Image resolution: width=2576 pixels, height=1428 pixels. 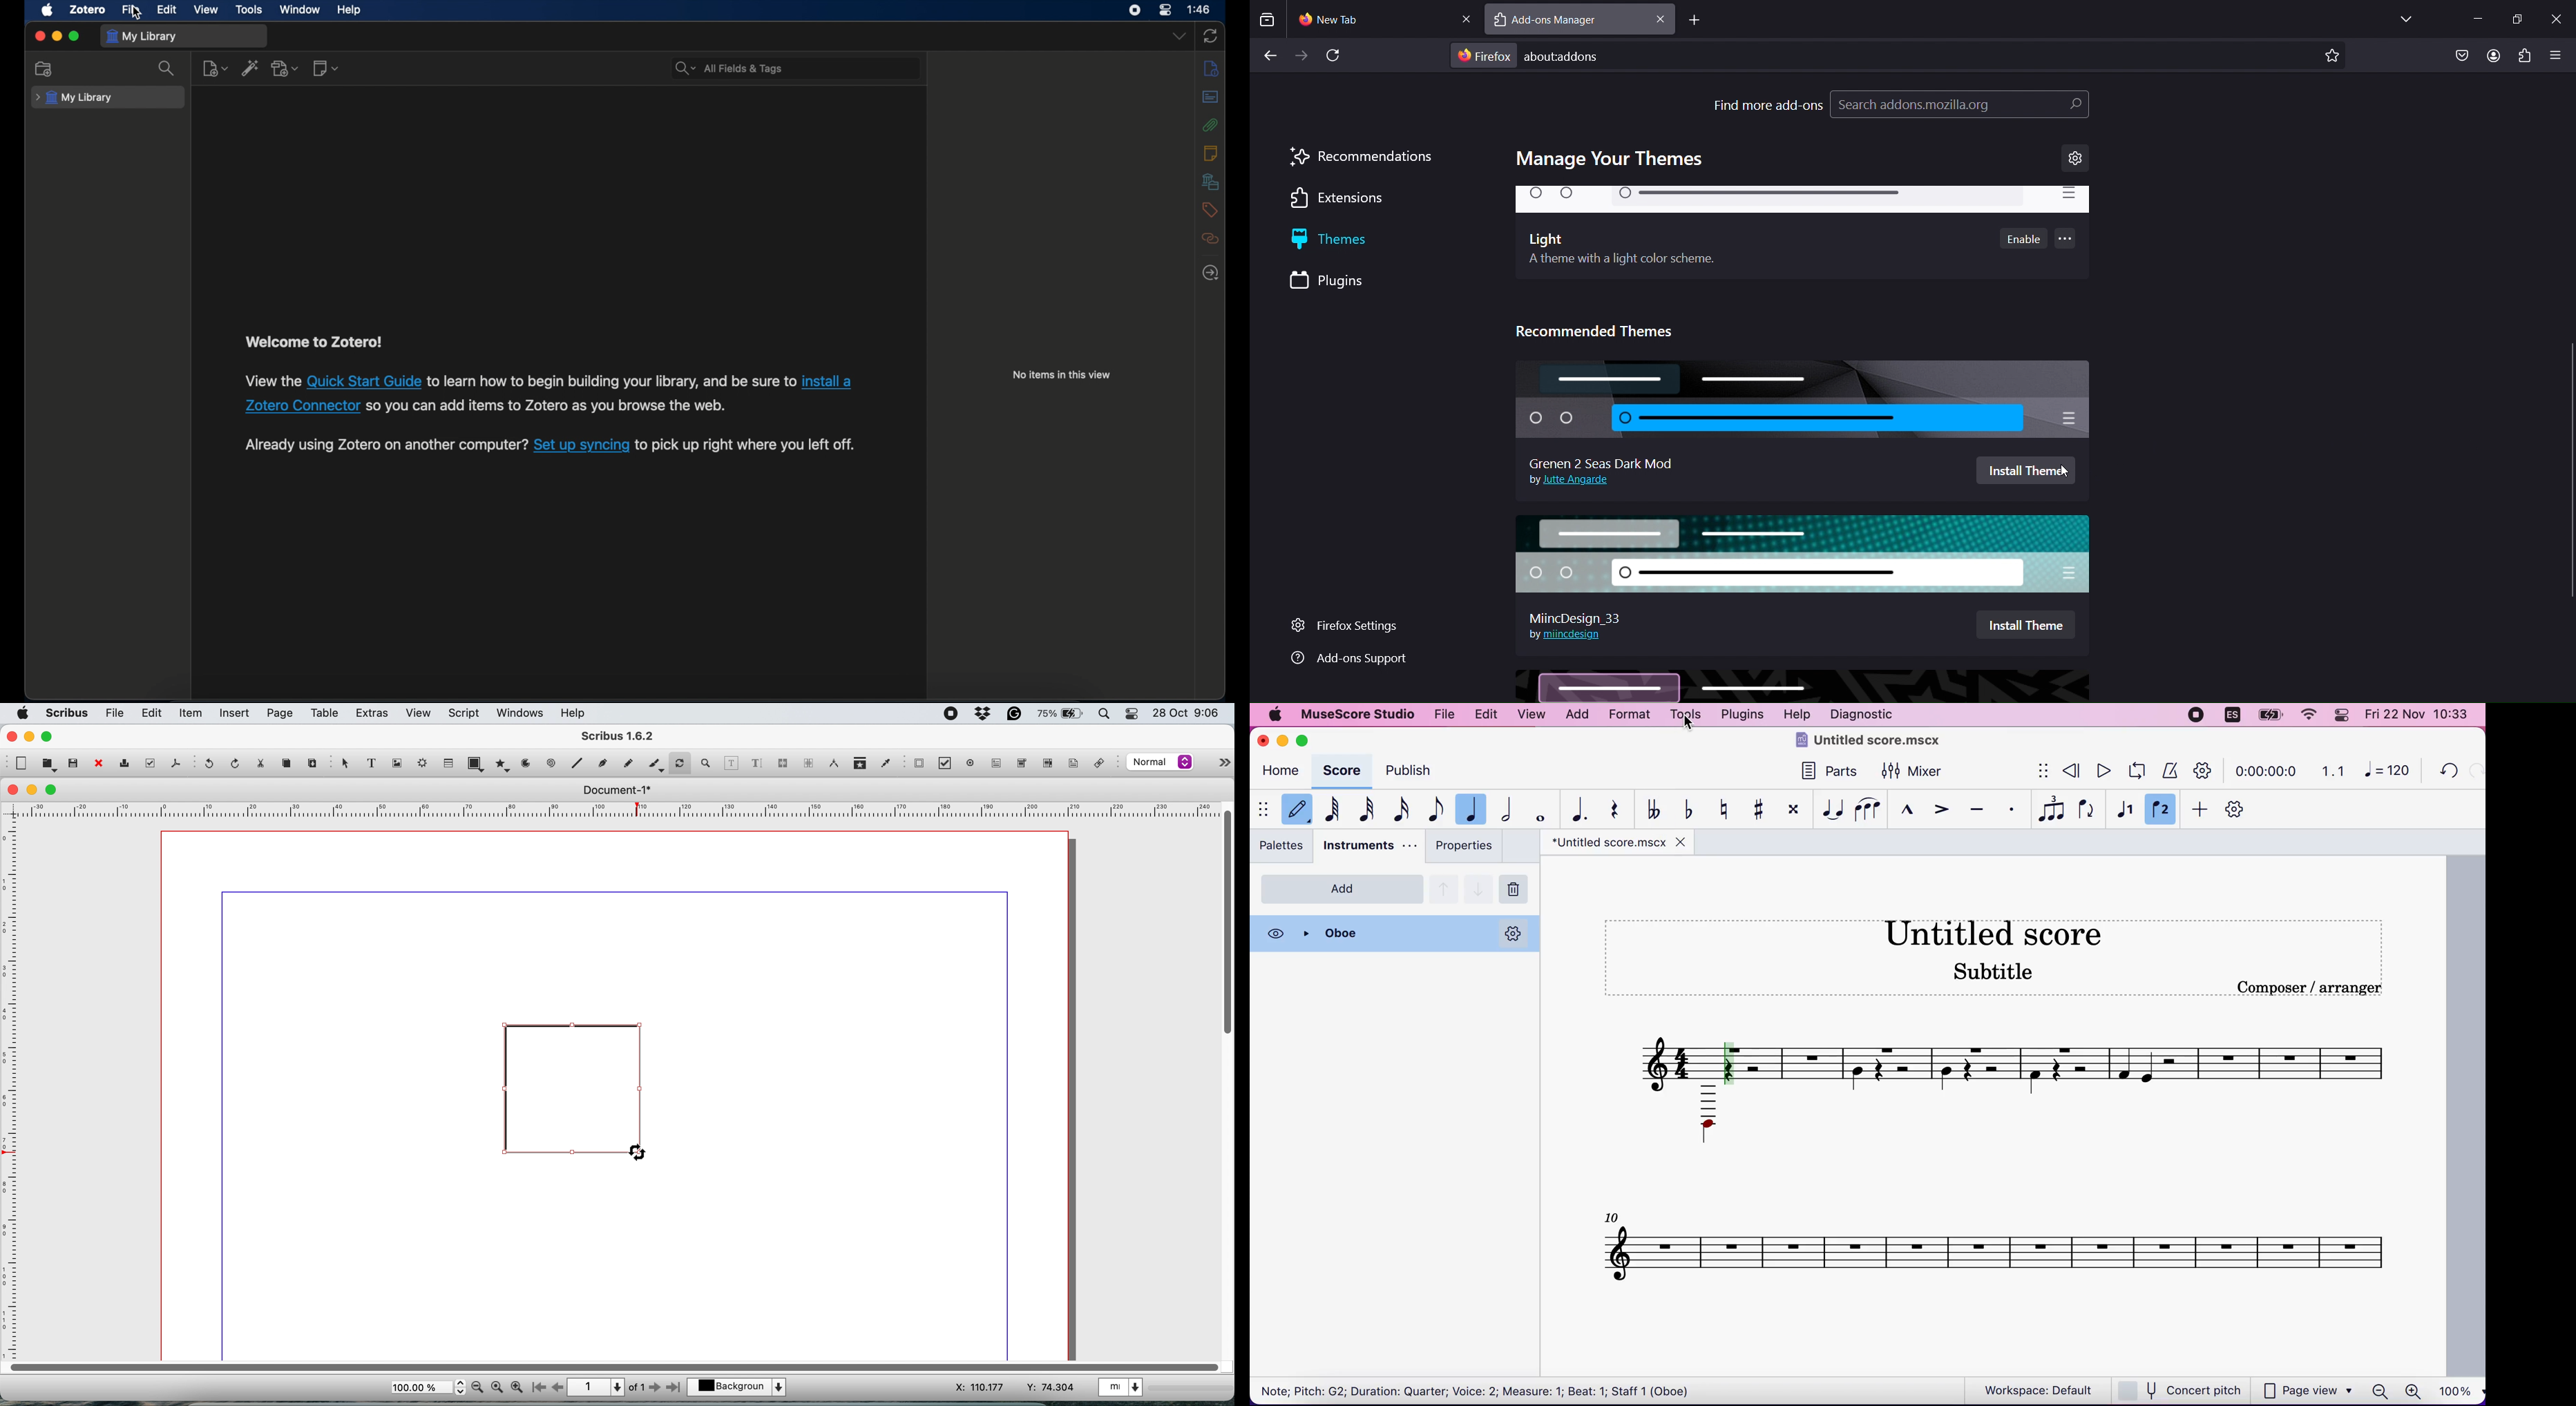 I want to click on add item by identifier, so click(x=251, y=68).